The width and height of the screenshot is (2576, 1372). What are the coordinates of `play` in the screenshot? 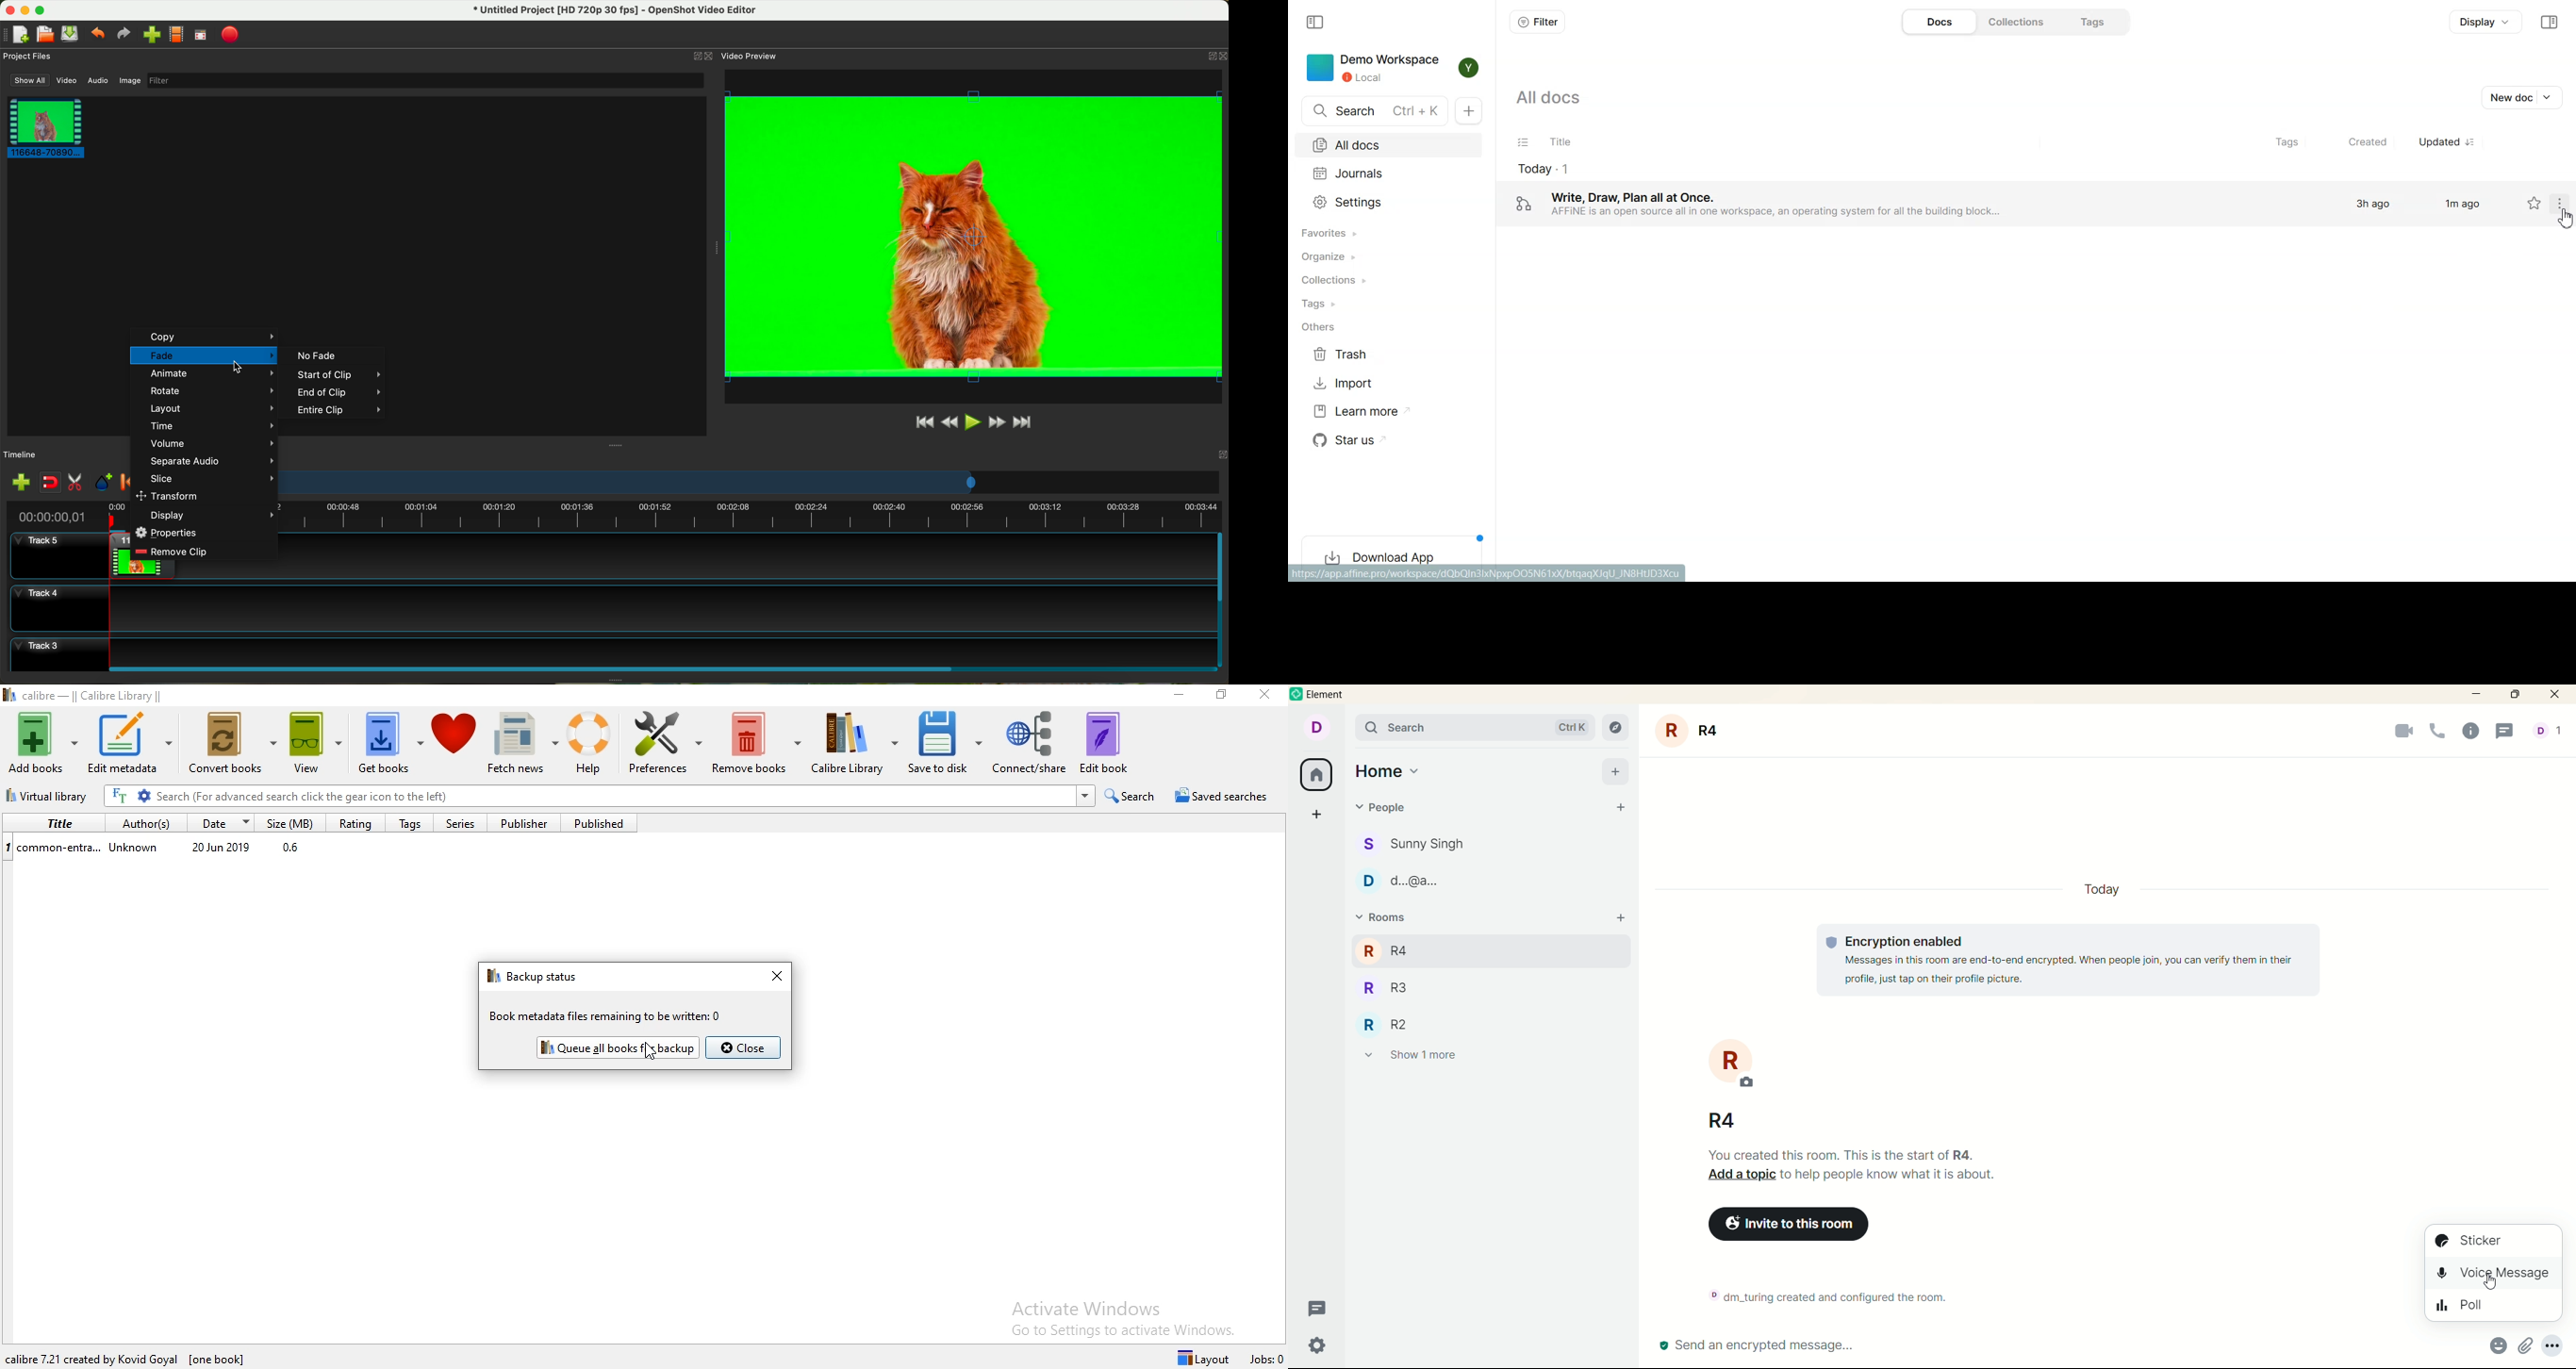 It's located at (972, 422).